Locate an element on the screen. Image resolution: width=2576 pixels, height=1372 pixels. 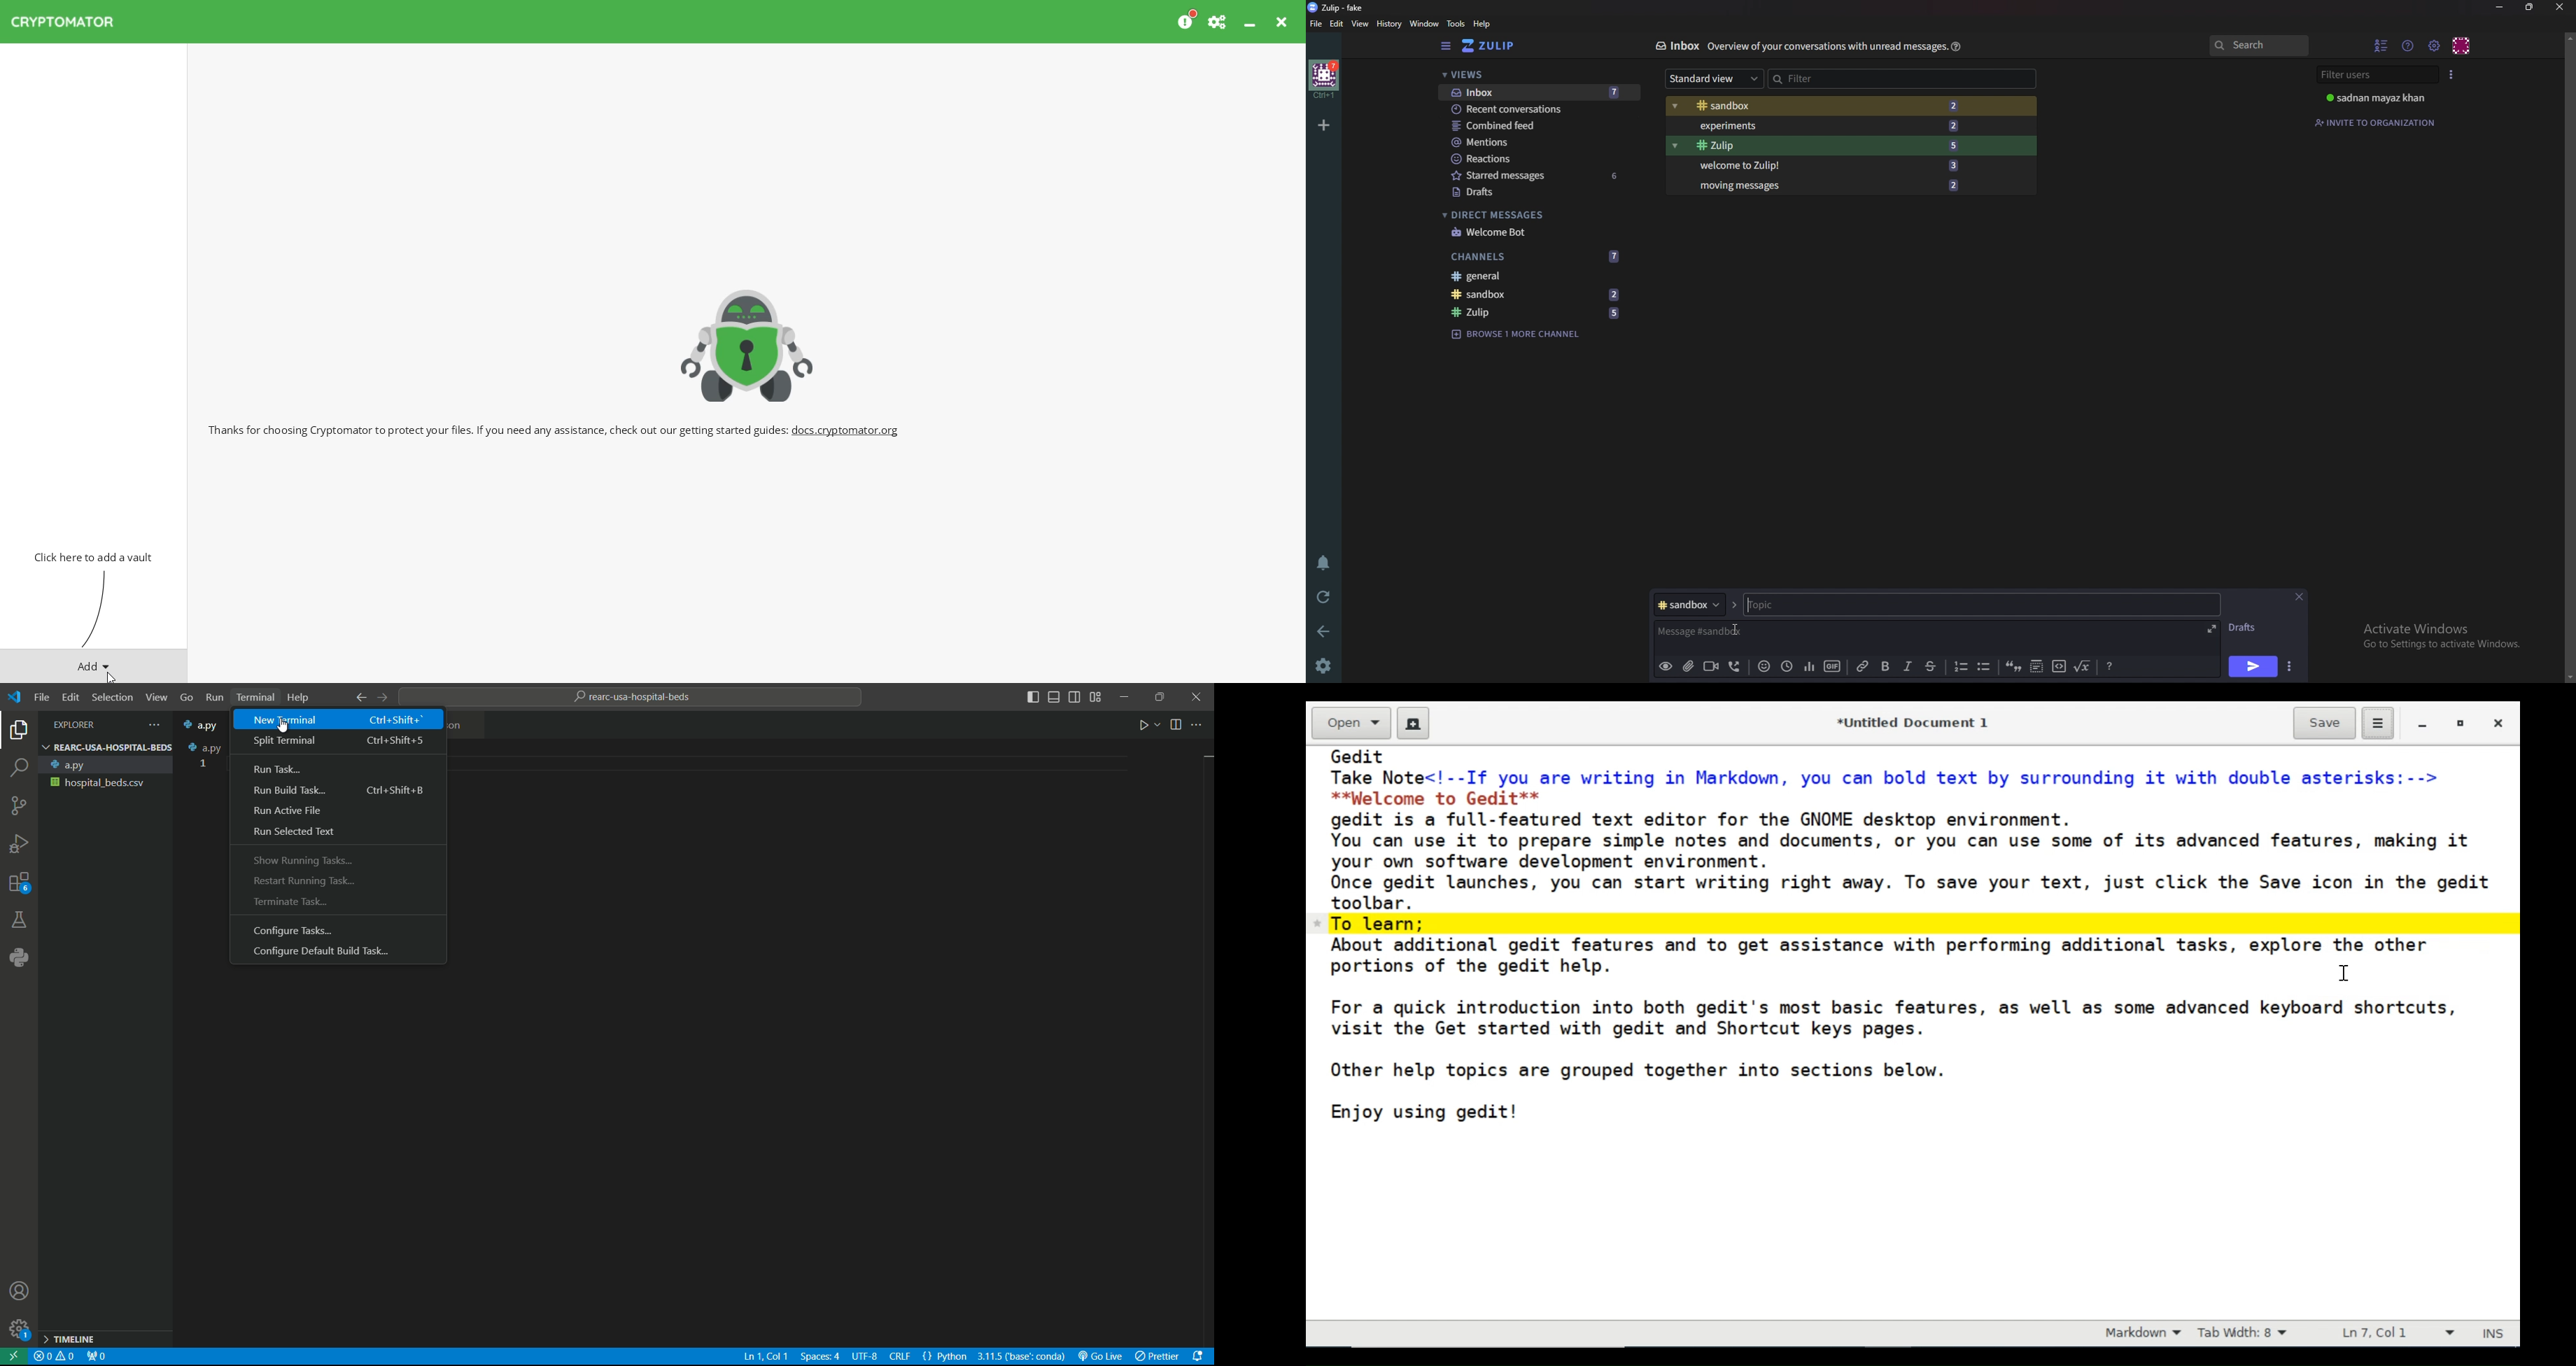
code is located at coordinates (2059, 665).